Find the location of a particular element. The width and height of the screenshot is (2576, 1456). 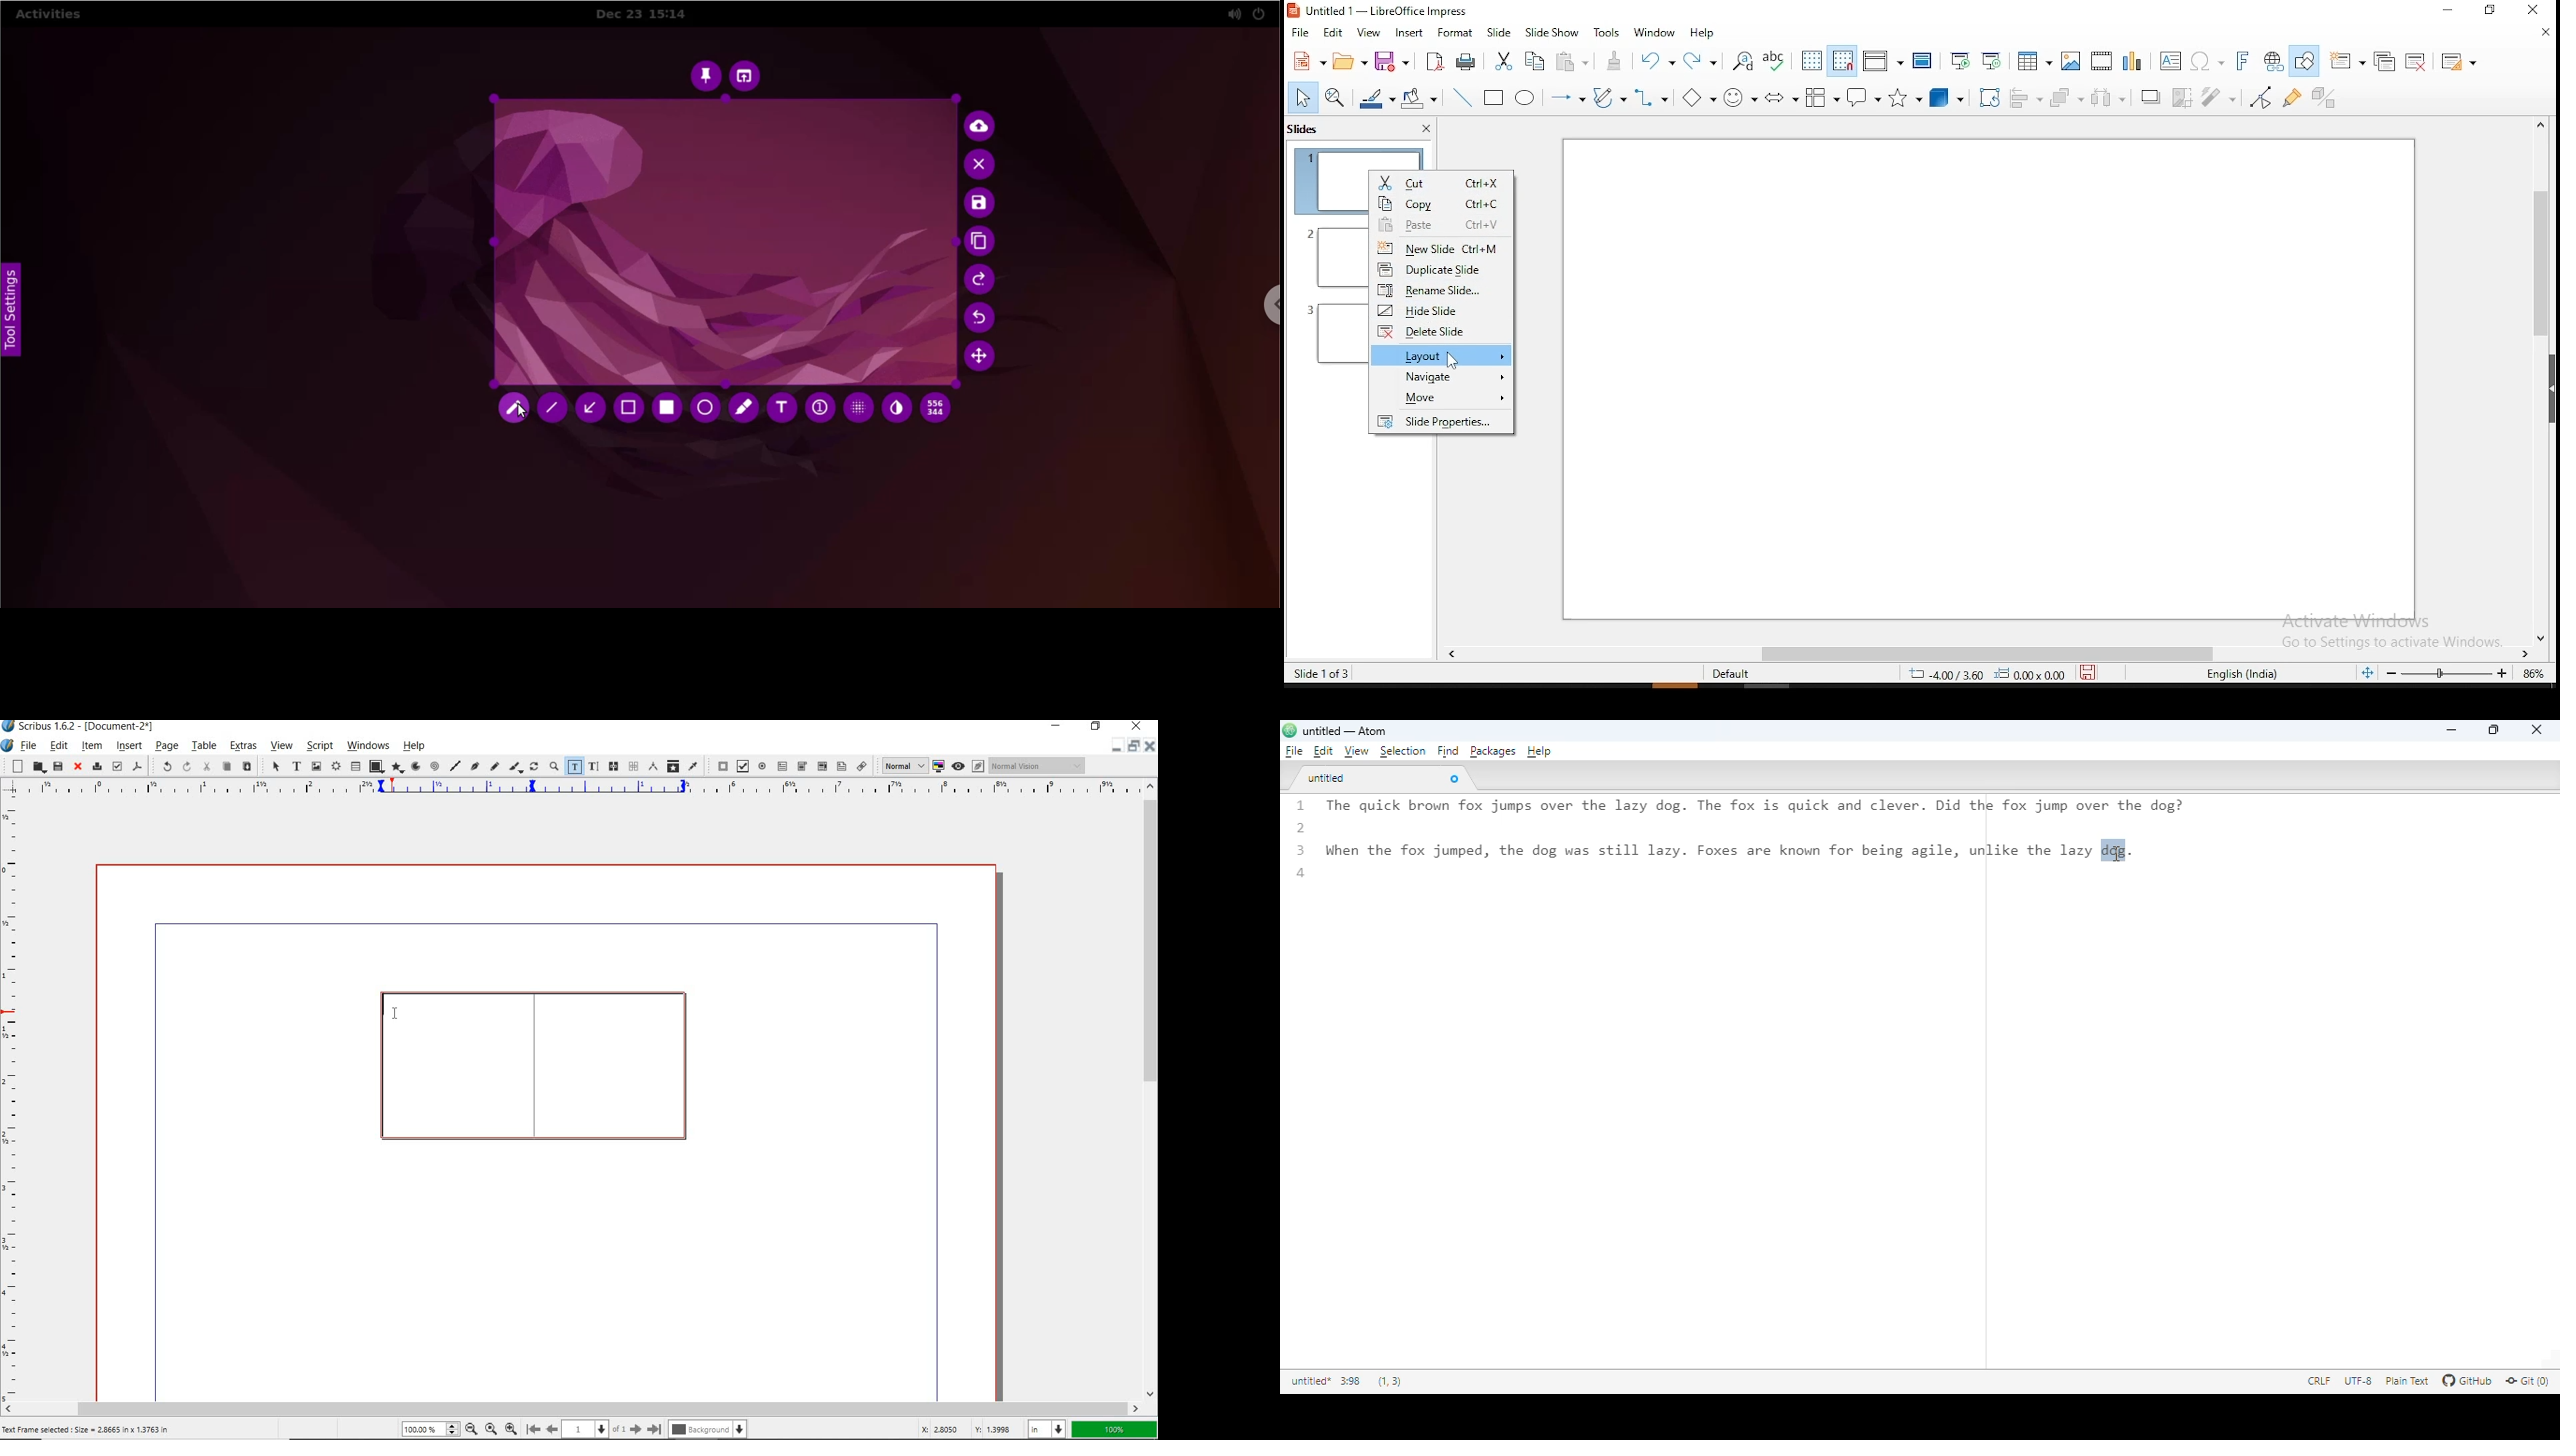

file is located at coordinates (27, 747).